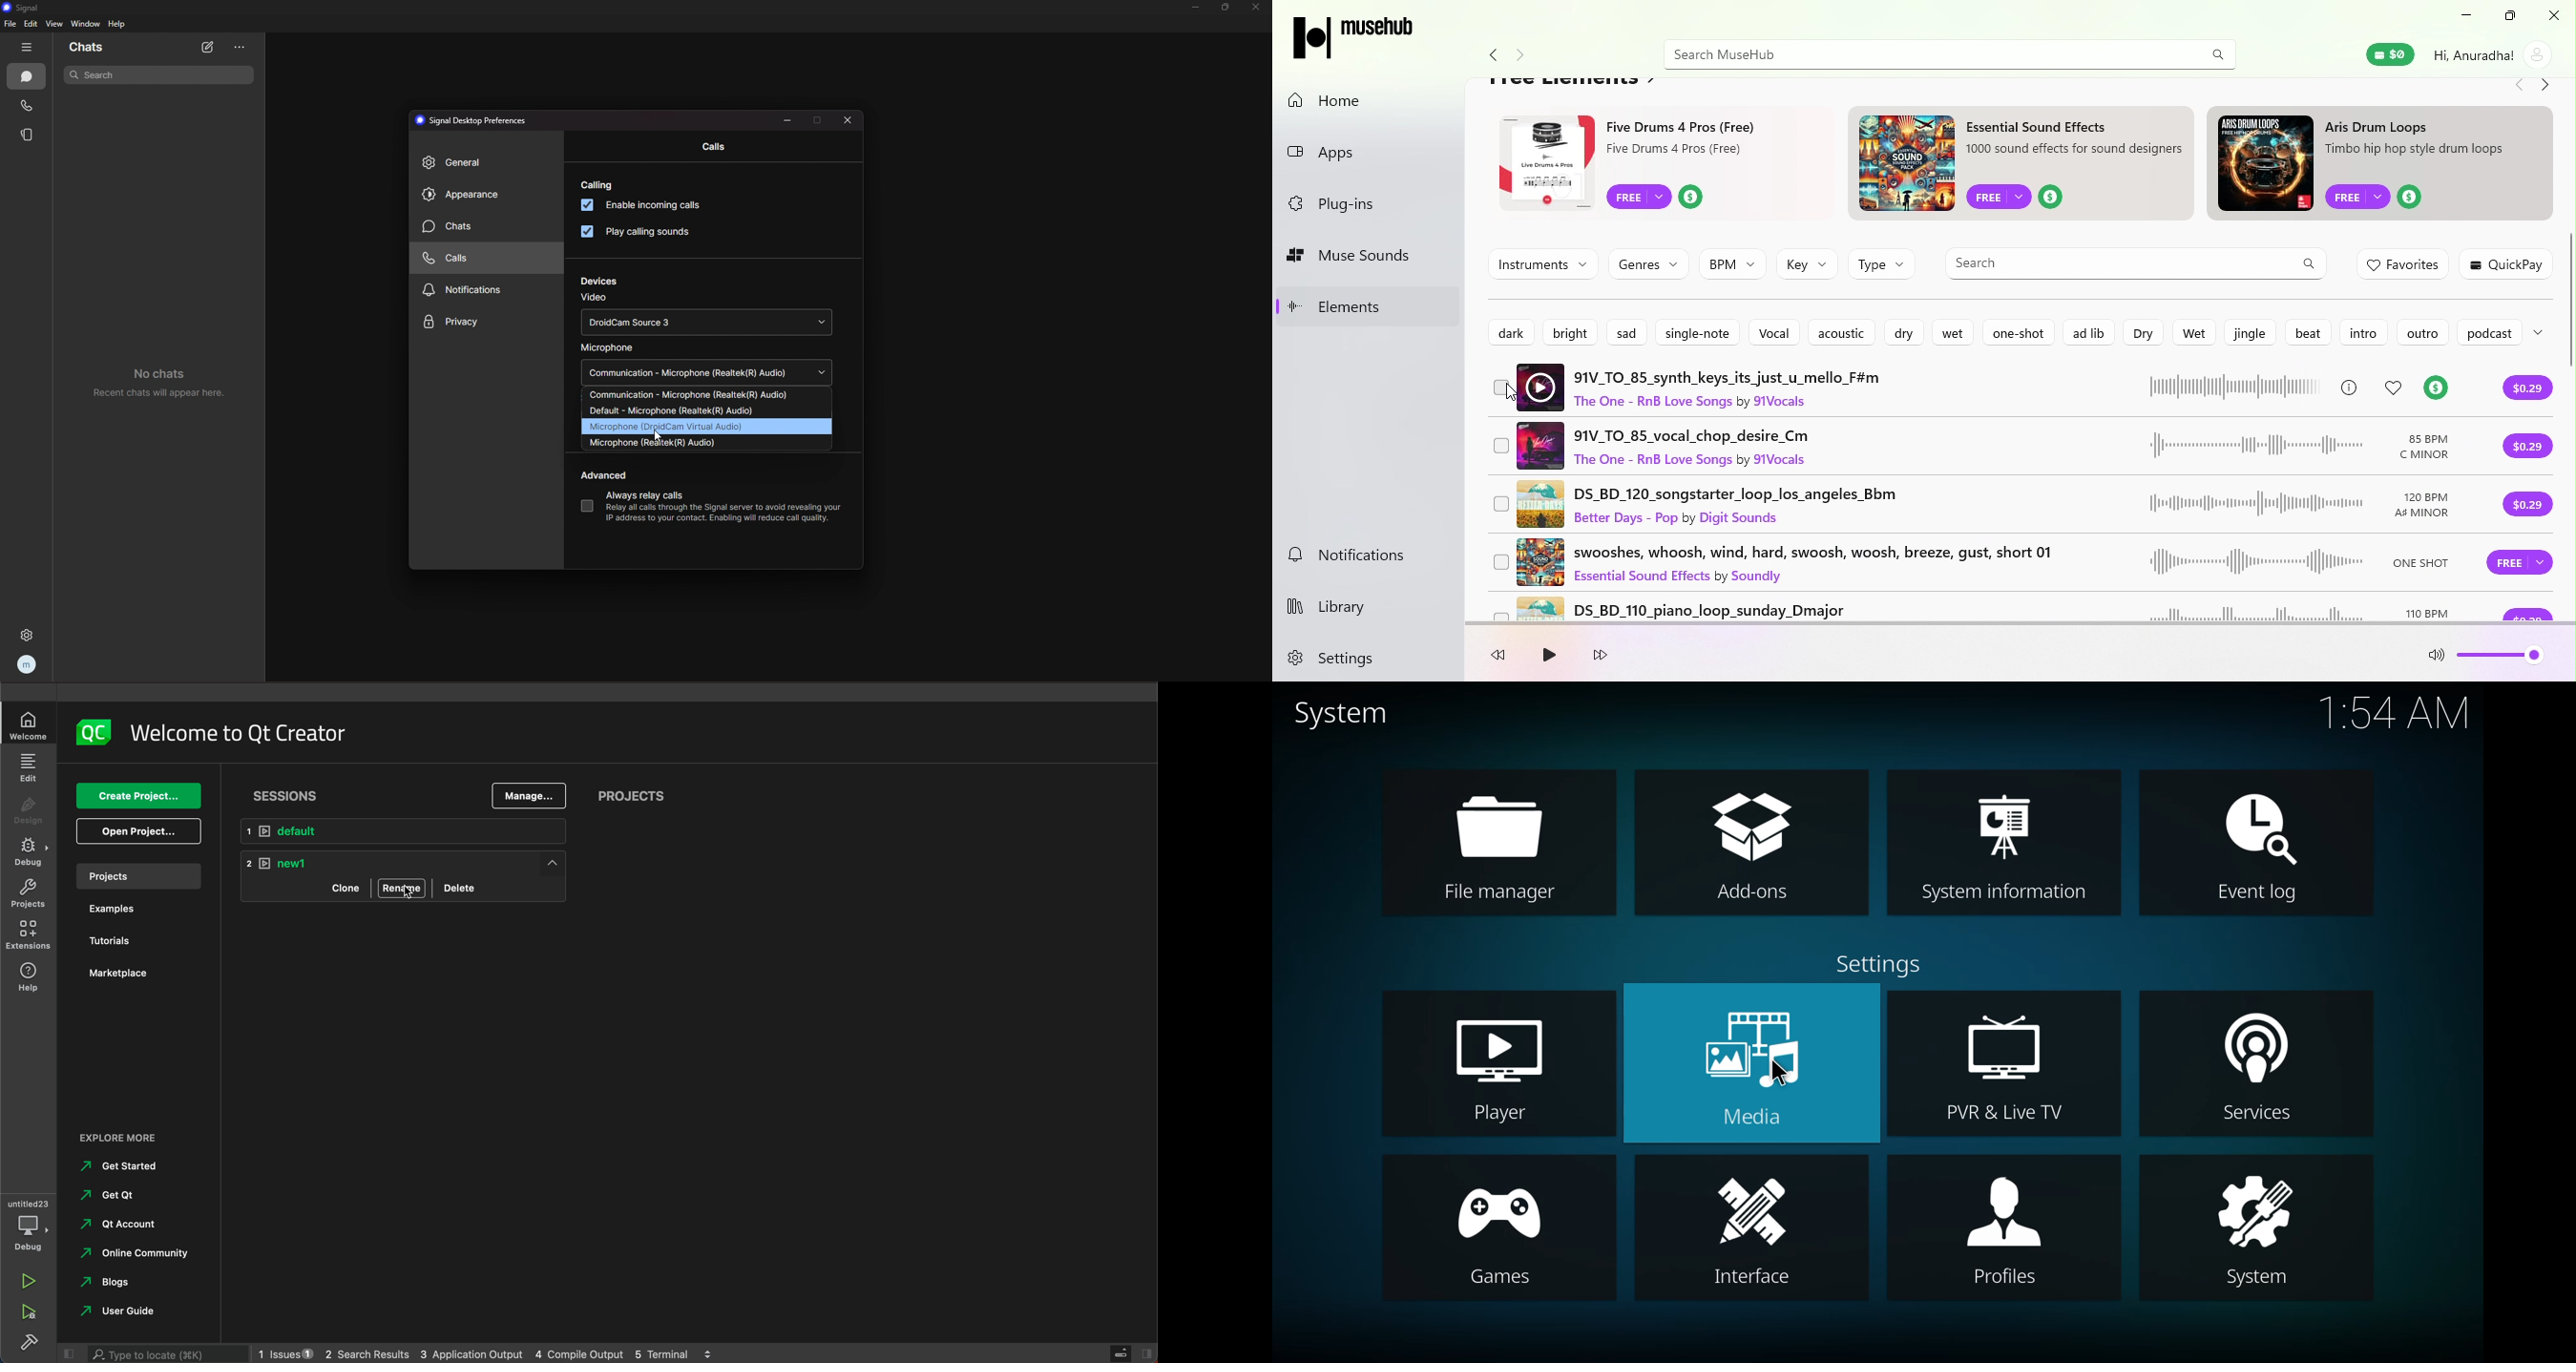  What do you see at coordinates (2491, 54) in the screenshot?
I see `Account` at bounding box center [2491, 54].